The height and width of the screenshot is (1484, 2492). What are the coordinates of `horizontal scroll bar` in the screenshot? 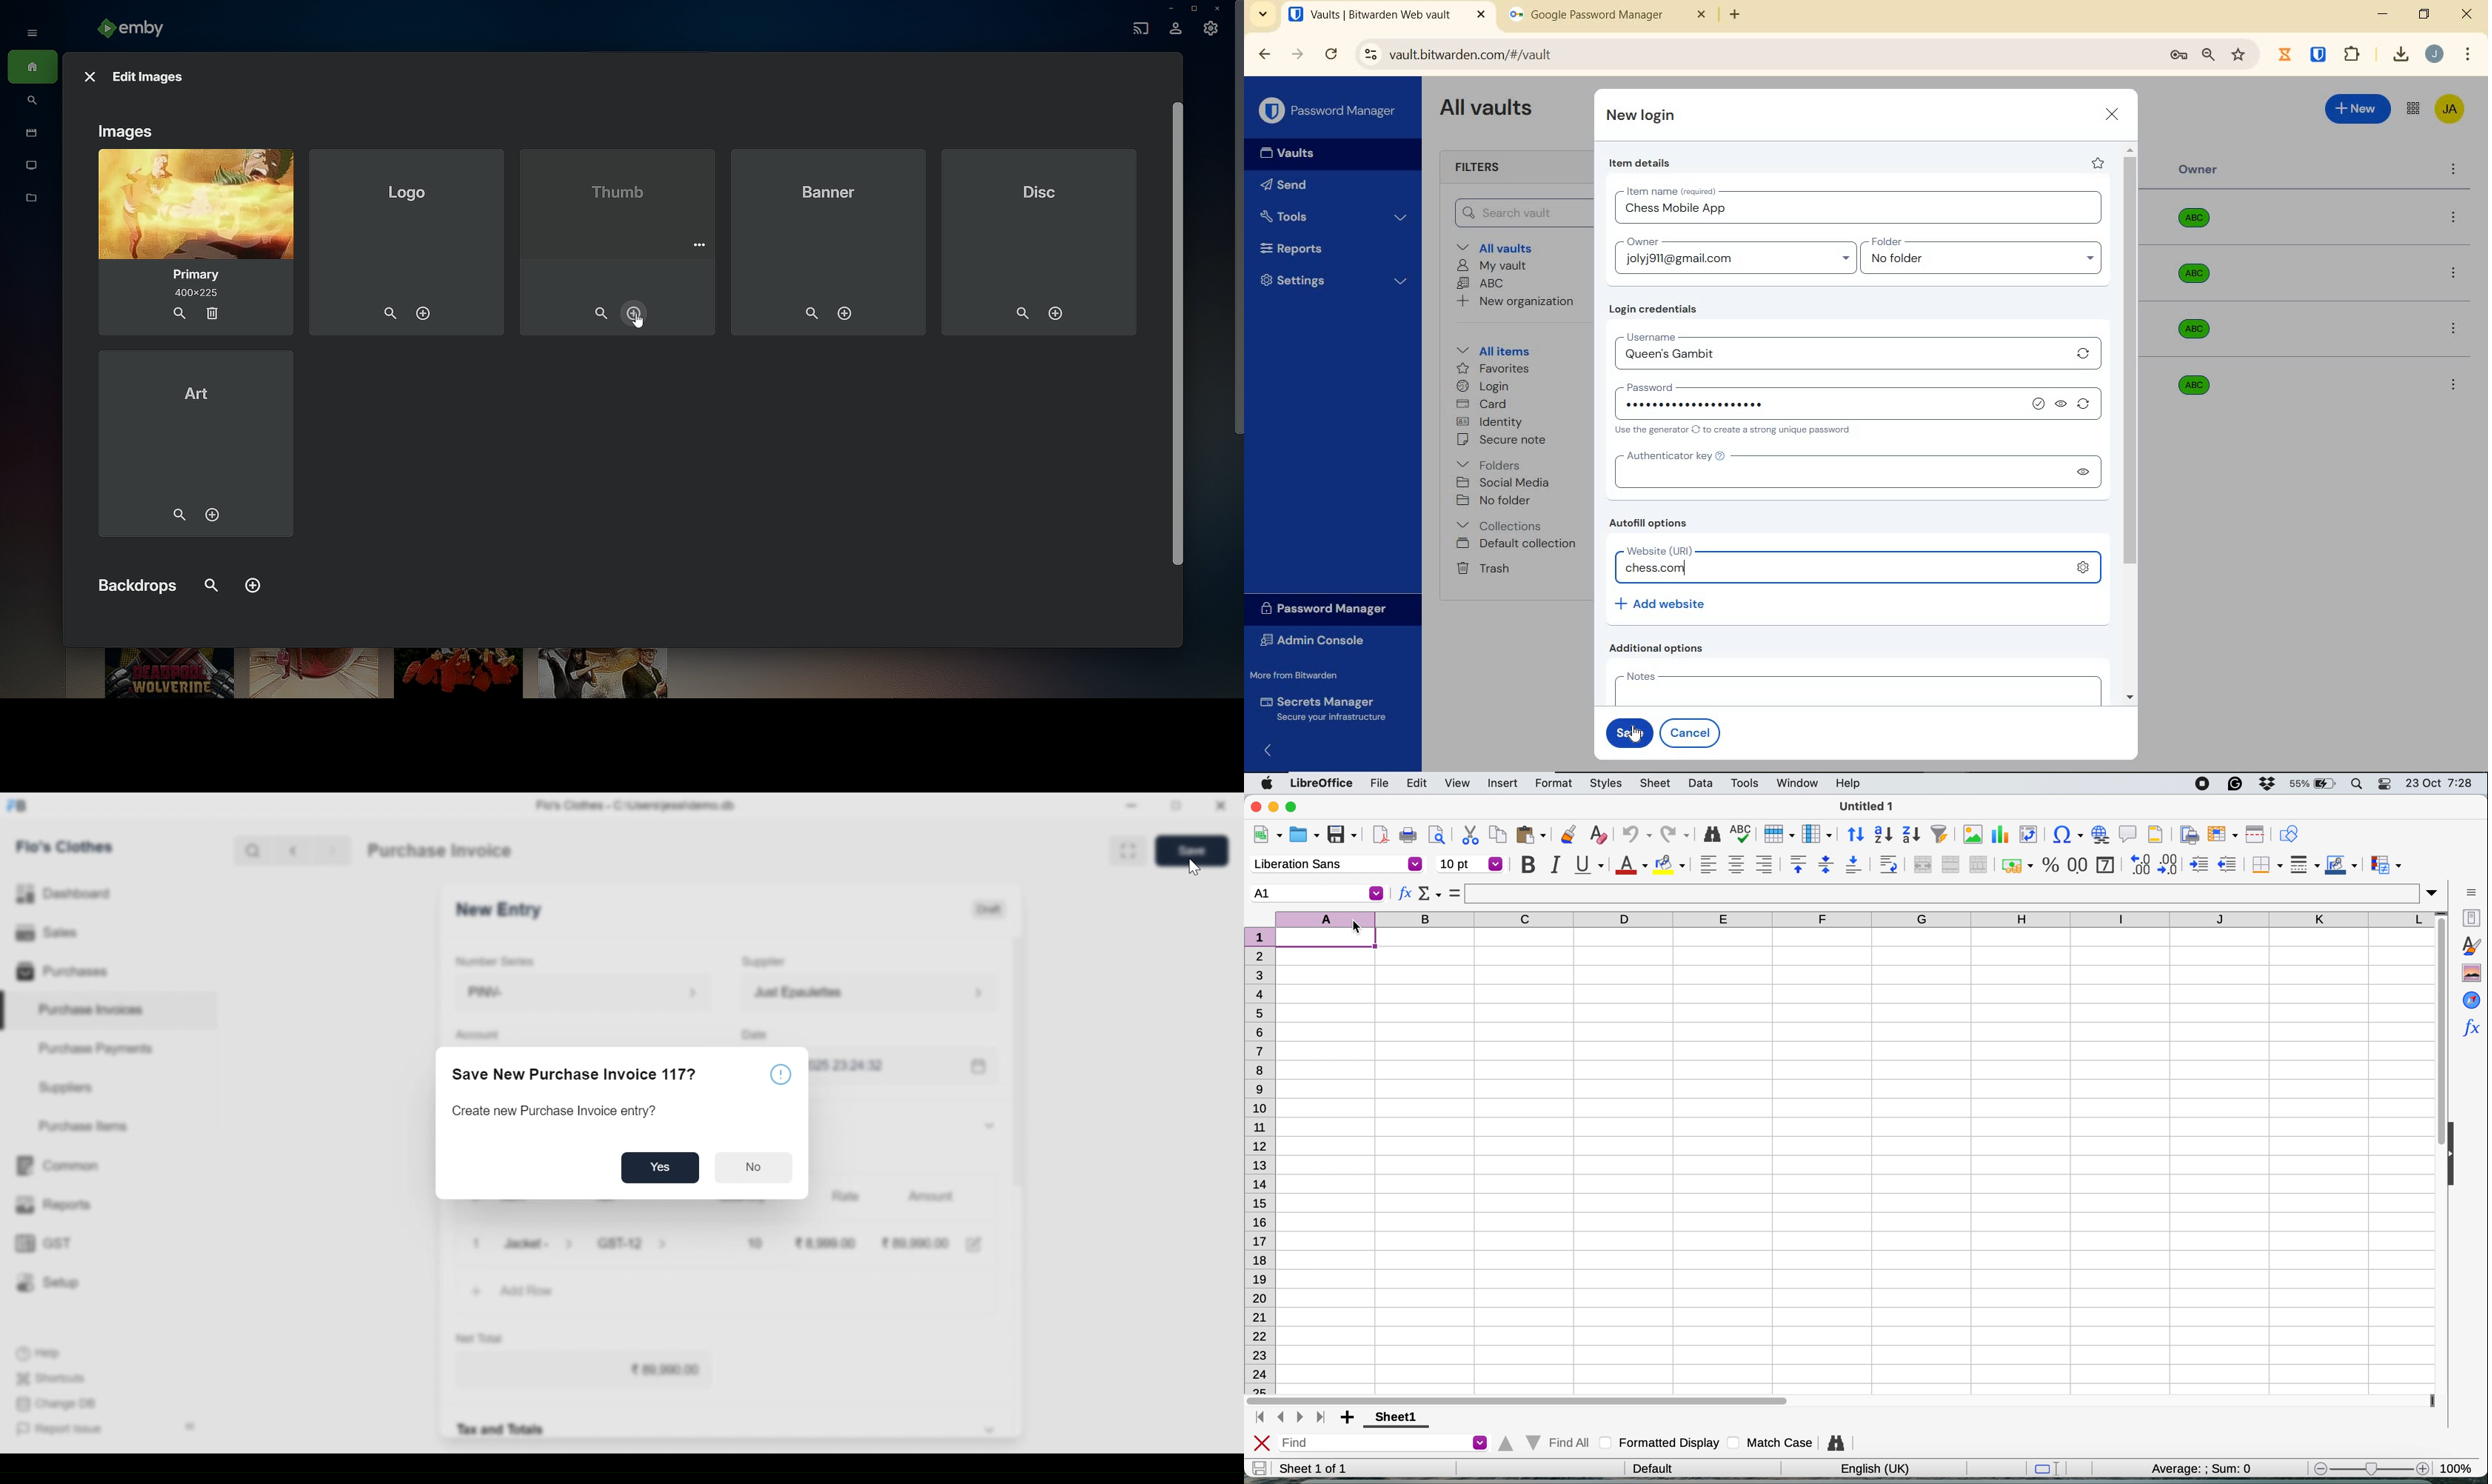 It's located at (1522, 1399).